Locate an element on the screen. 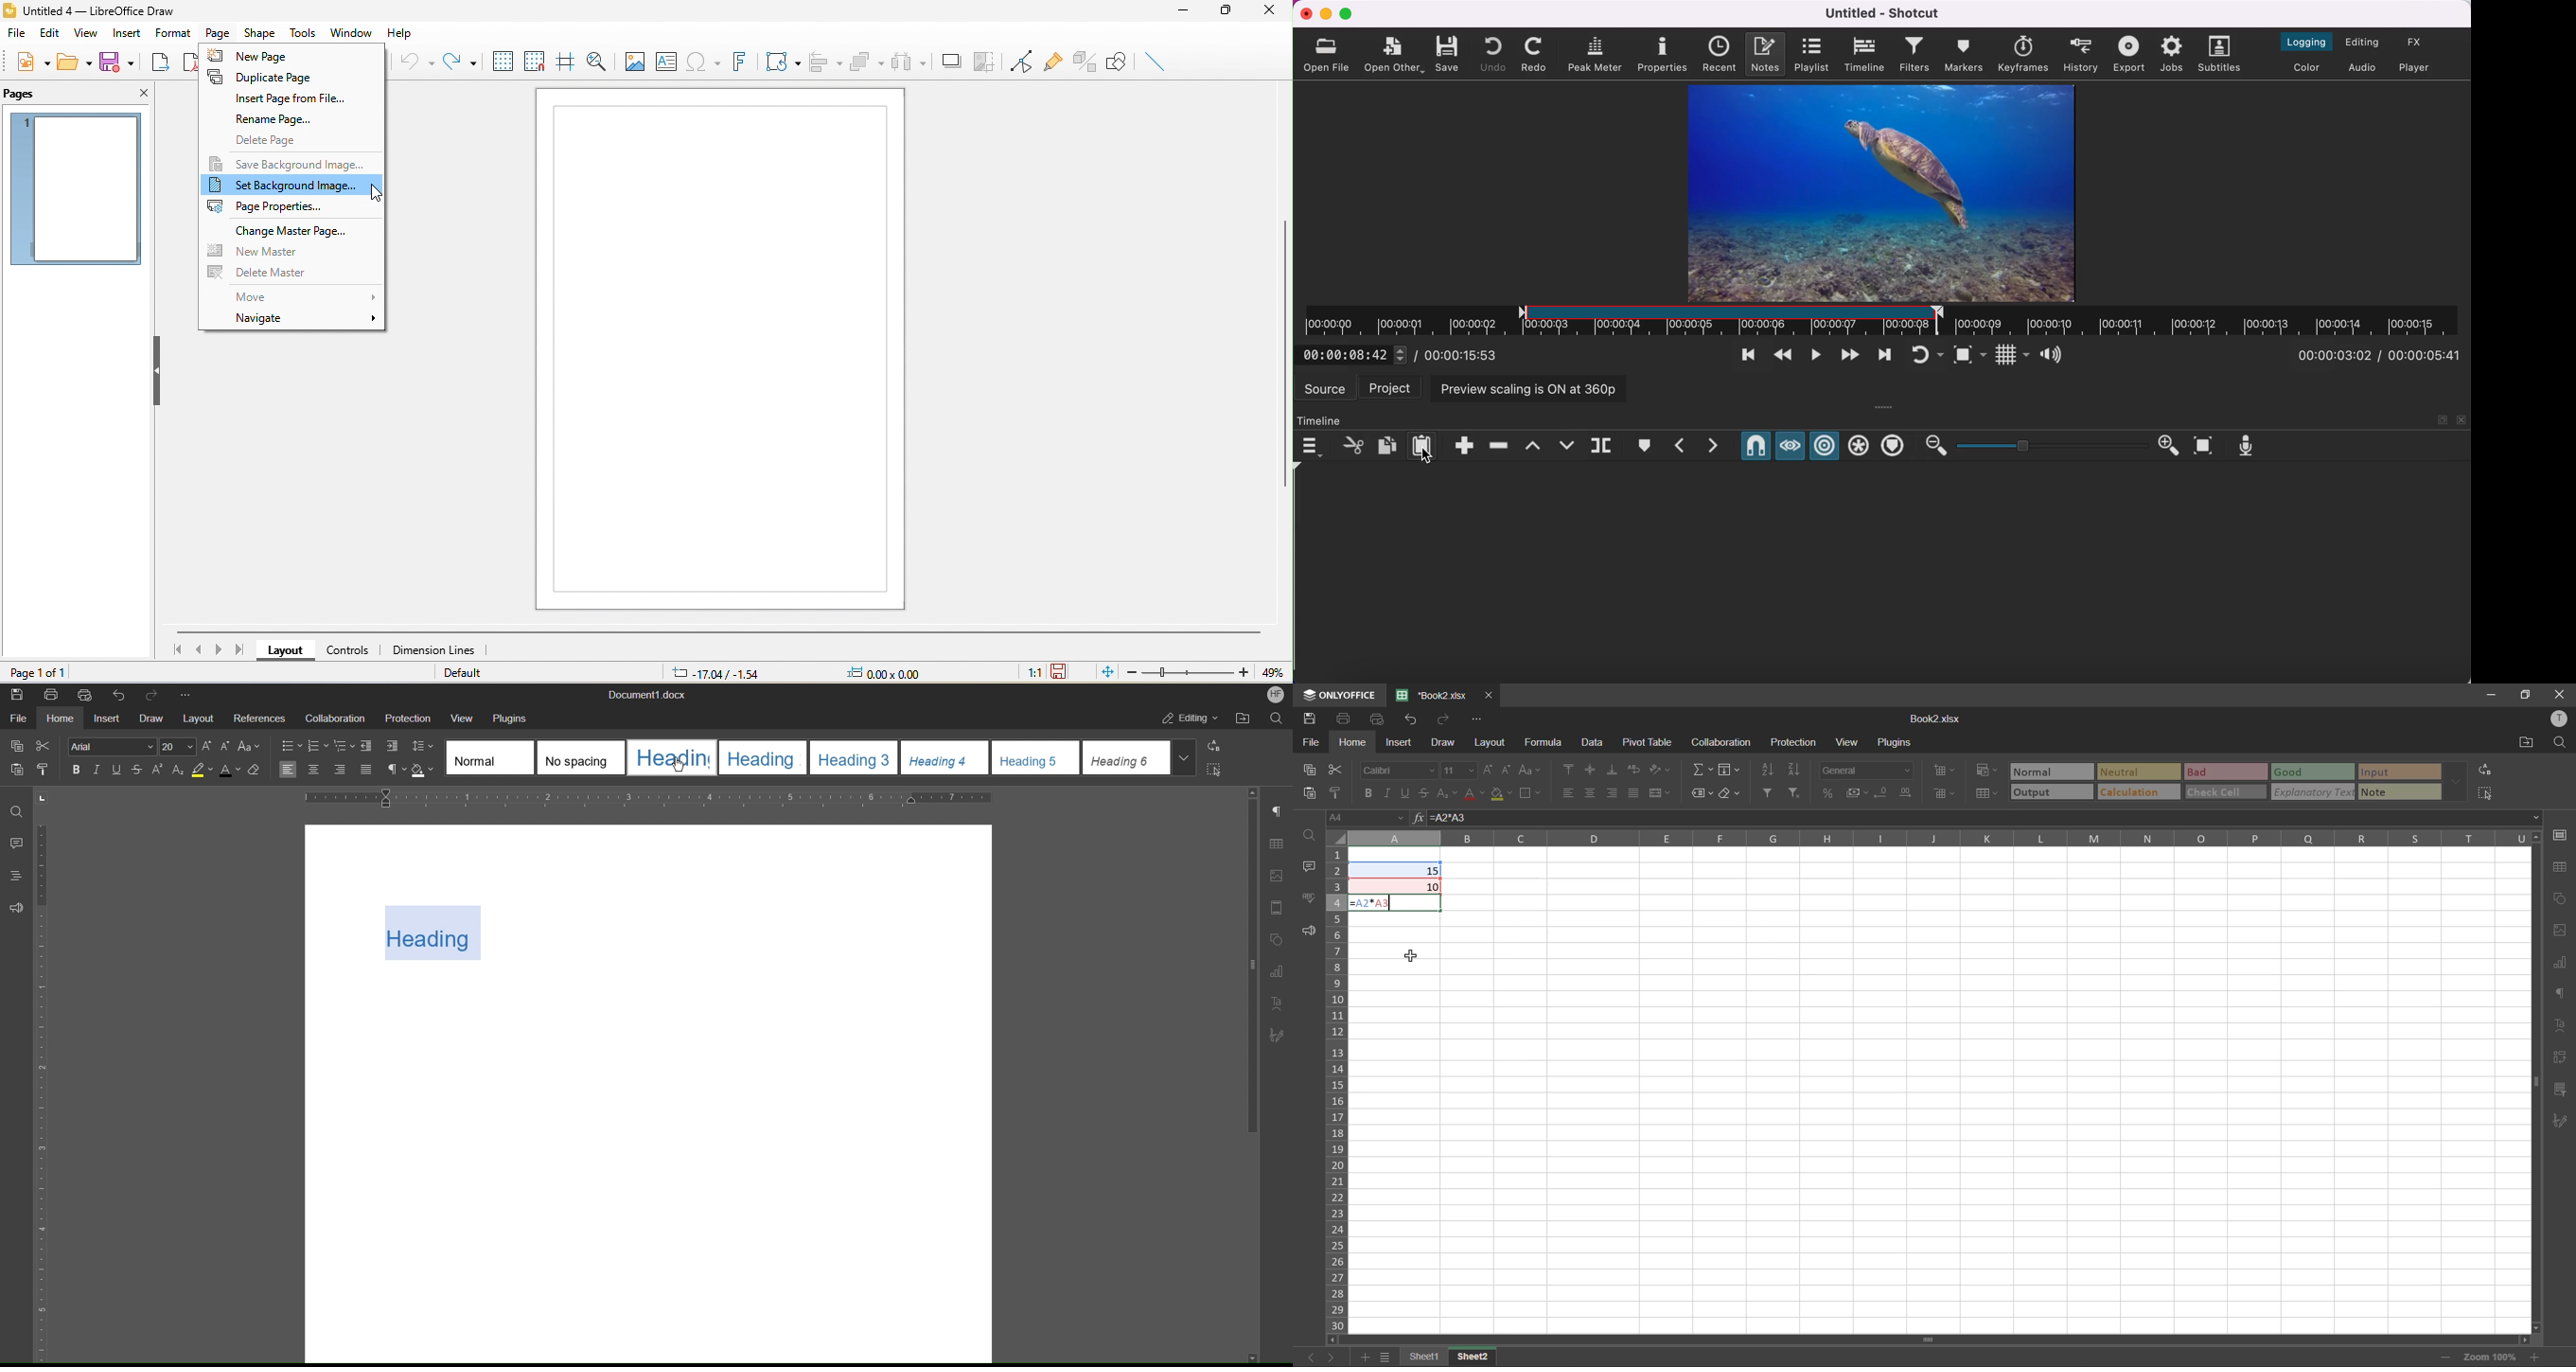  Cursor is located at coordinates (677, 762).